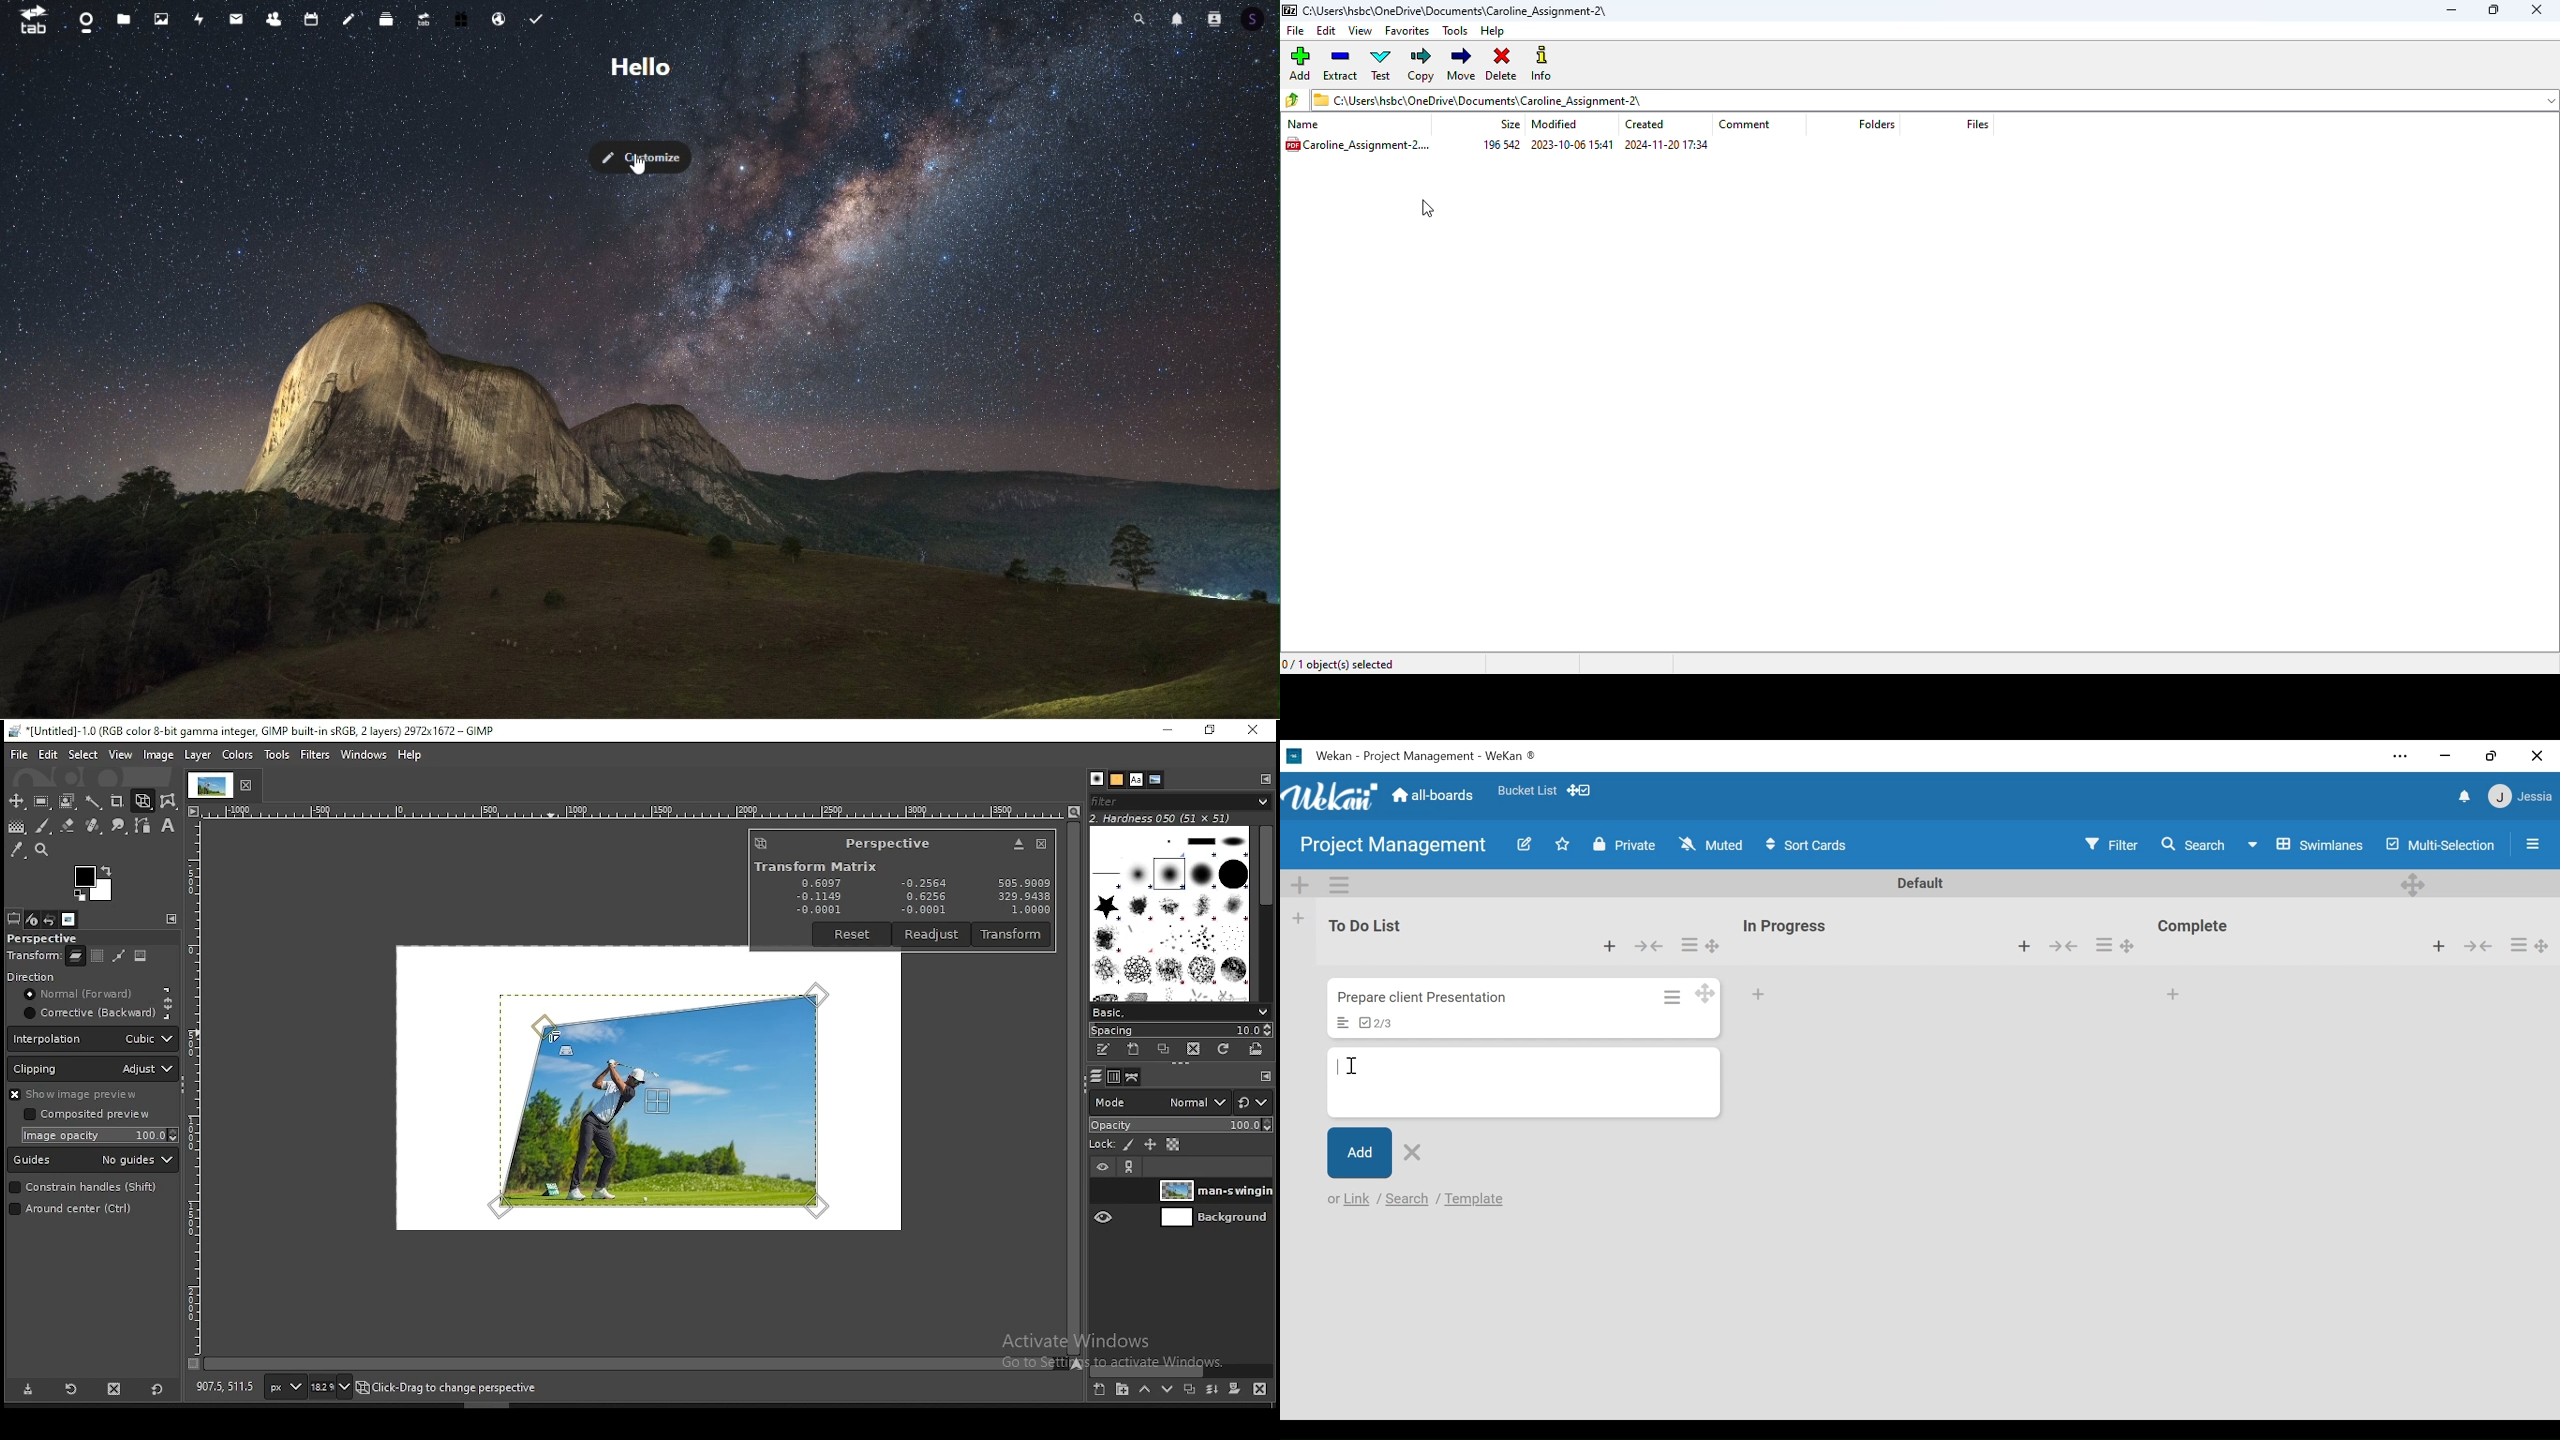 This screenshot has width=2576, height=1456. Describe the element at coordinates (2067, 947) in the screenshot. I see `Collapse` at that location.